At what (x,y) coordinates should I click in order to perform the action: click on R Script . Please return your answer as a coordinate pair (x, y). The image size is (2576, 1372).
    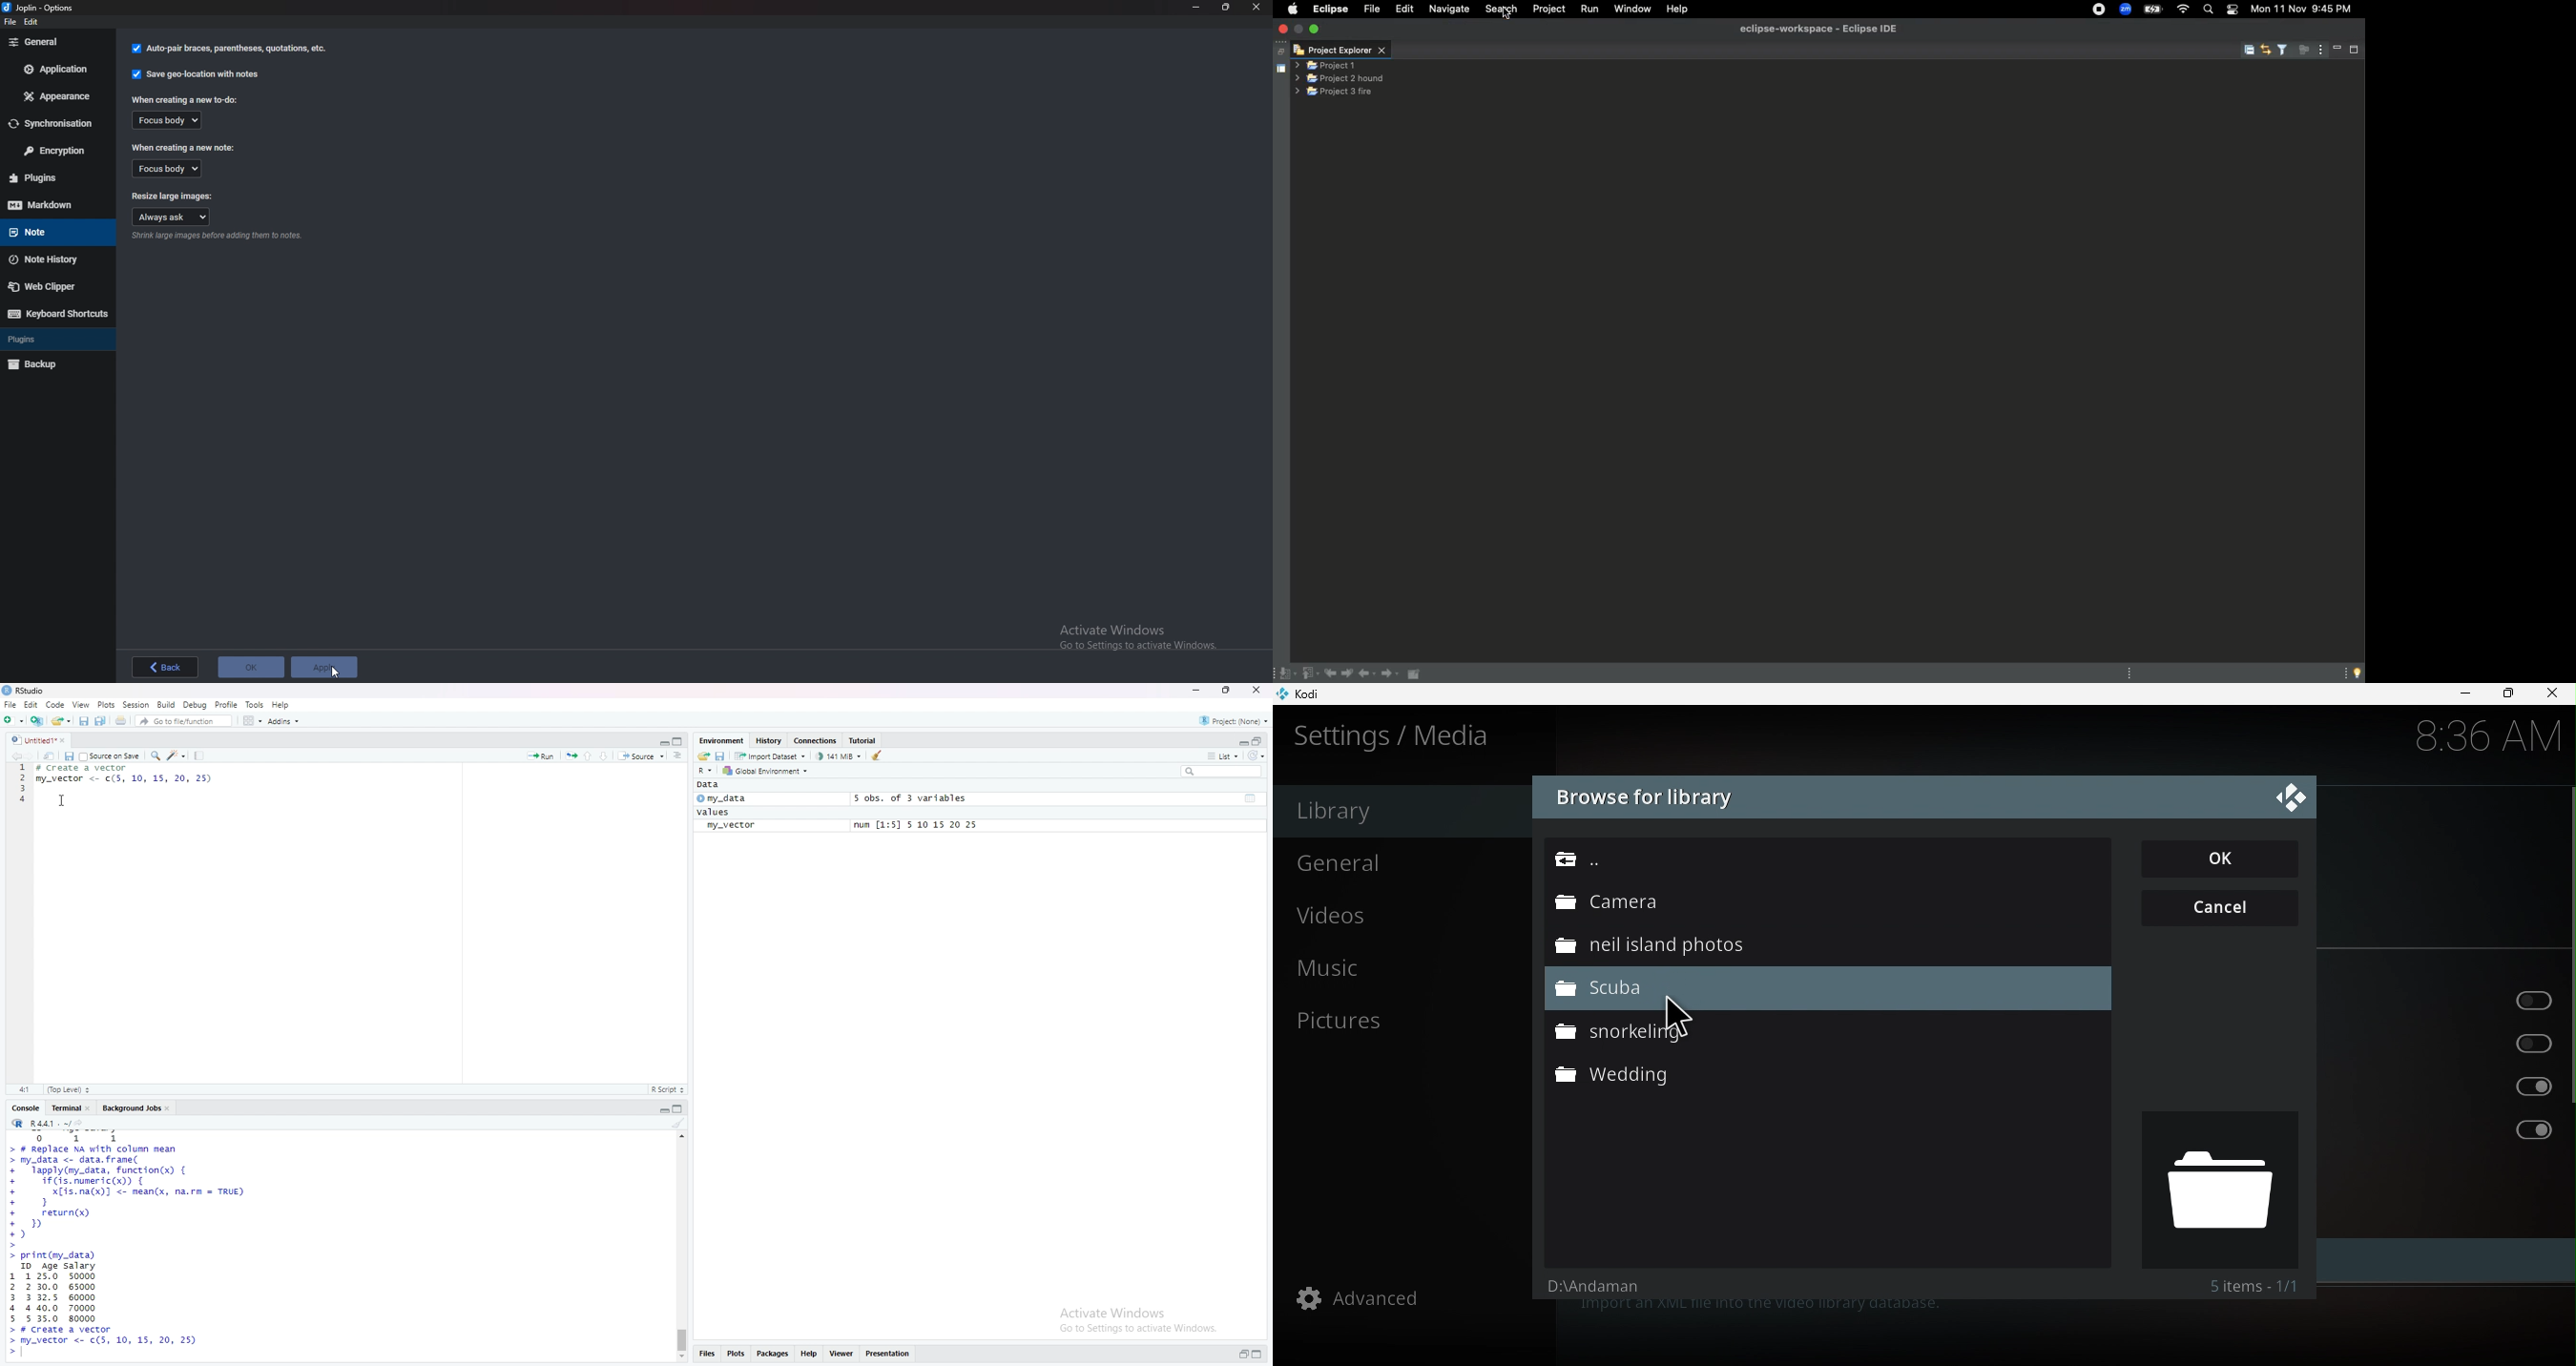
    Looking at the image, I should click on (669, 1090).